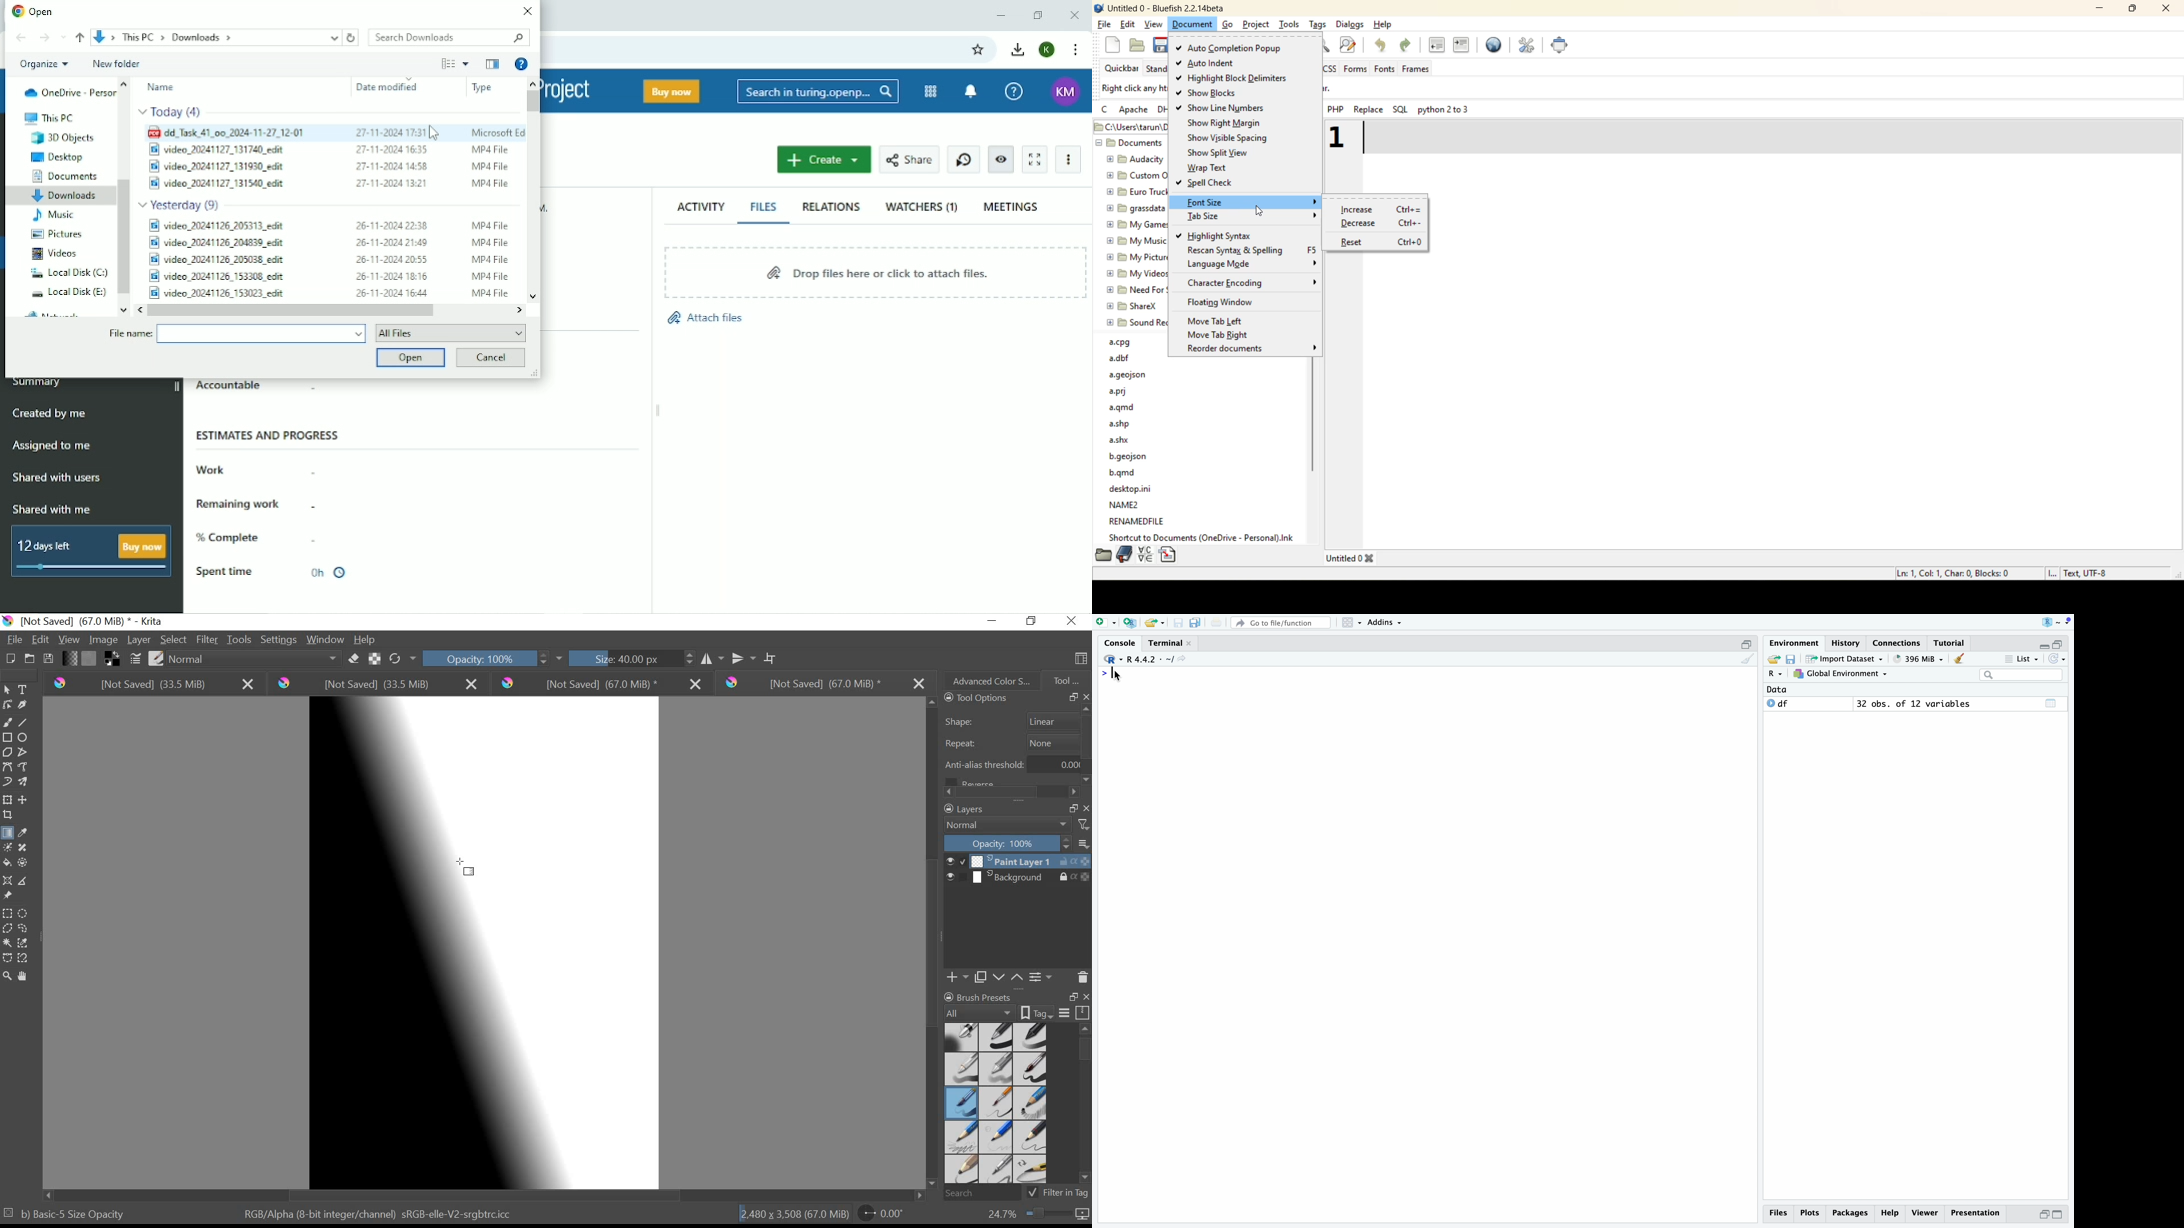 The image size is (2184, 1232). Describe the element at coordinates (1216, 622) in the screenshot. I see `print` at that location.